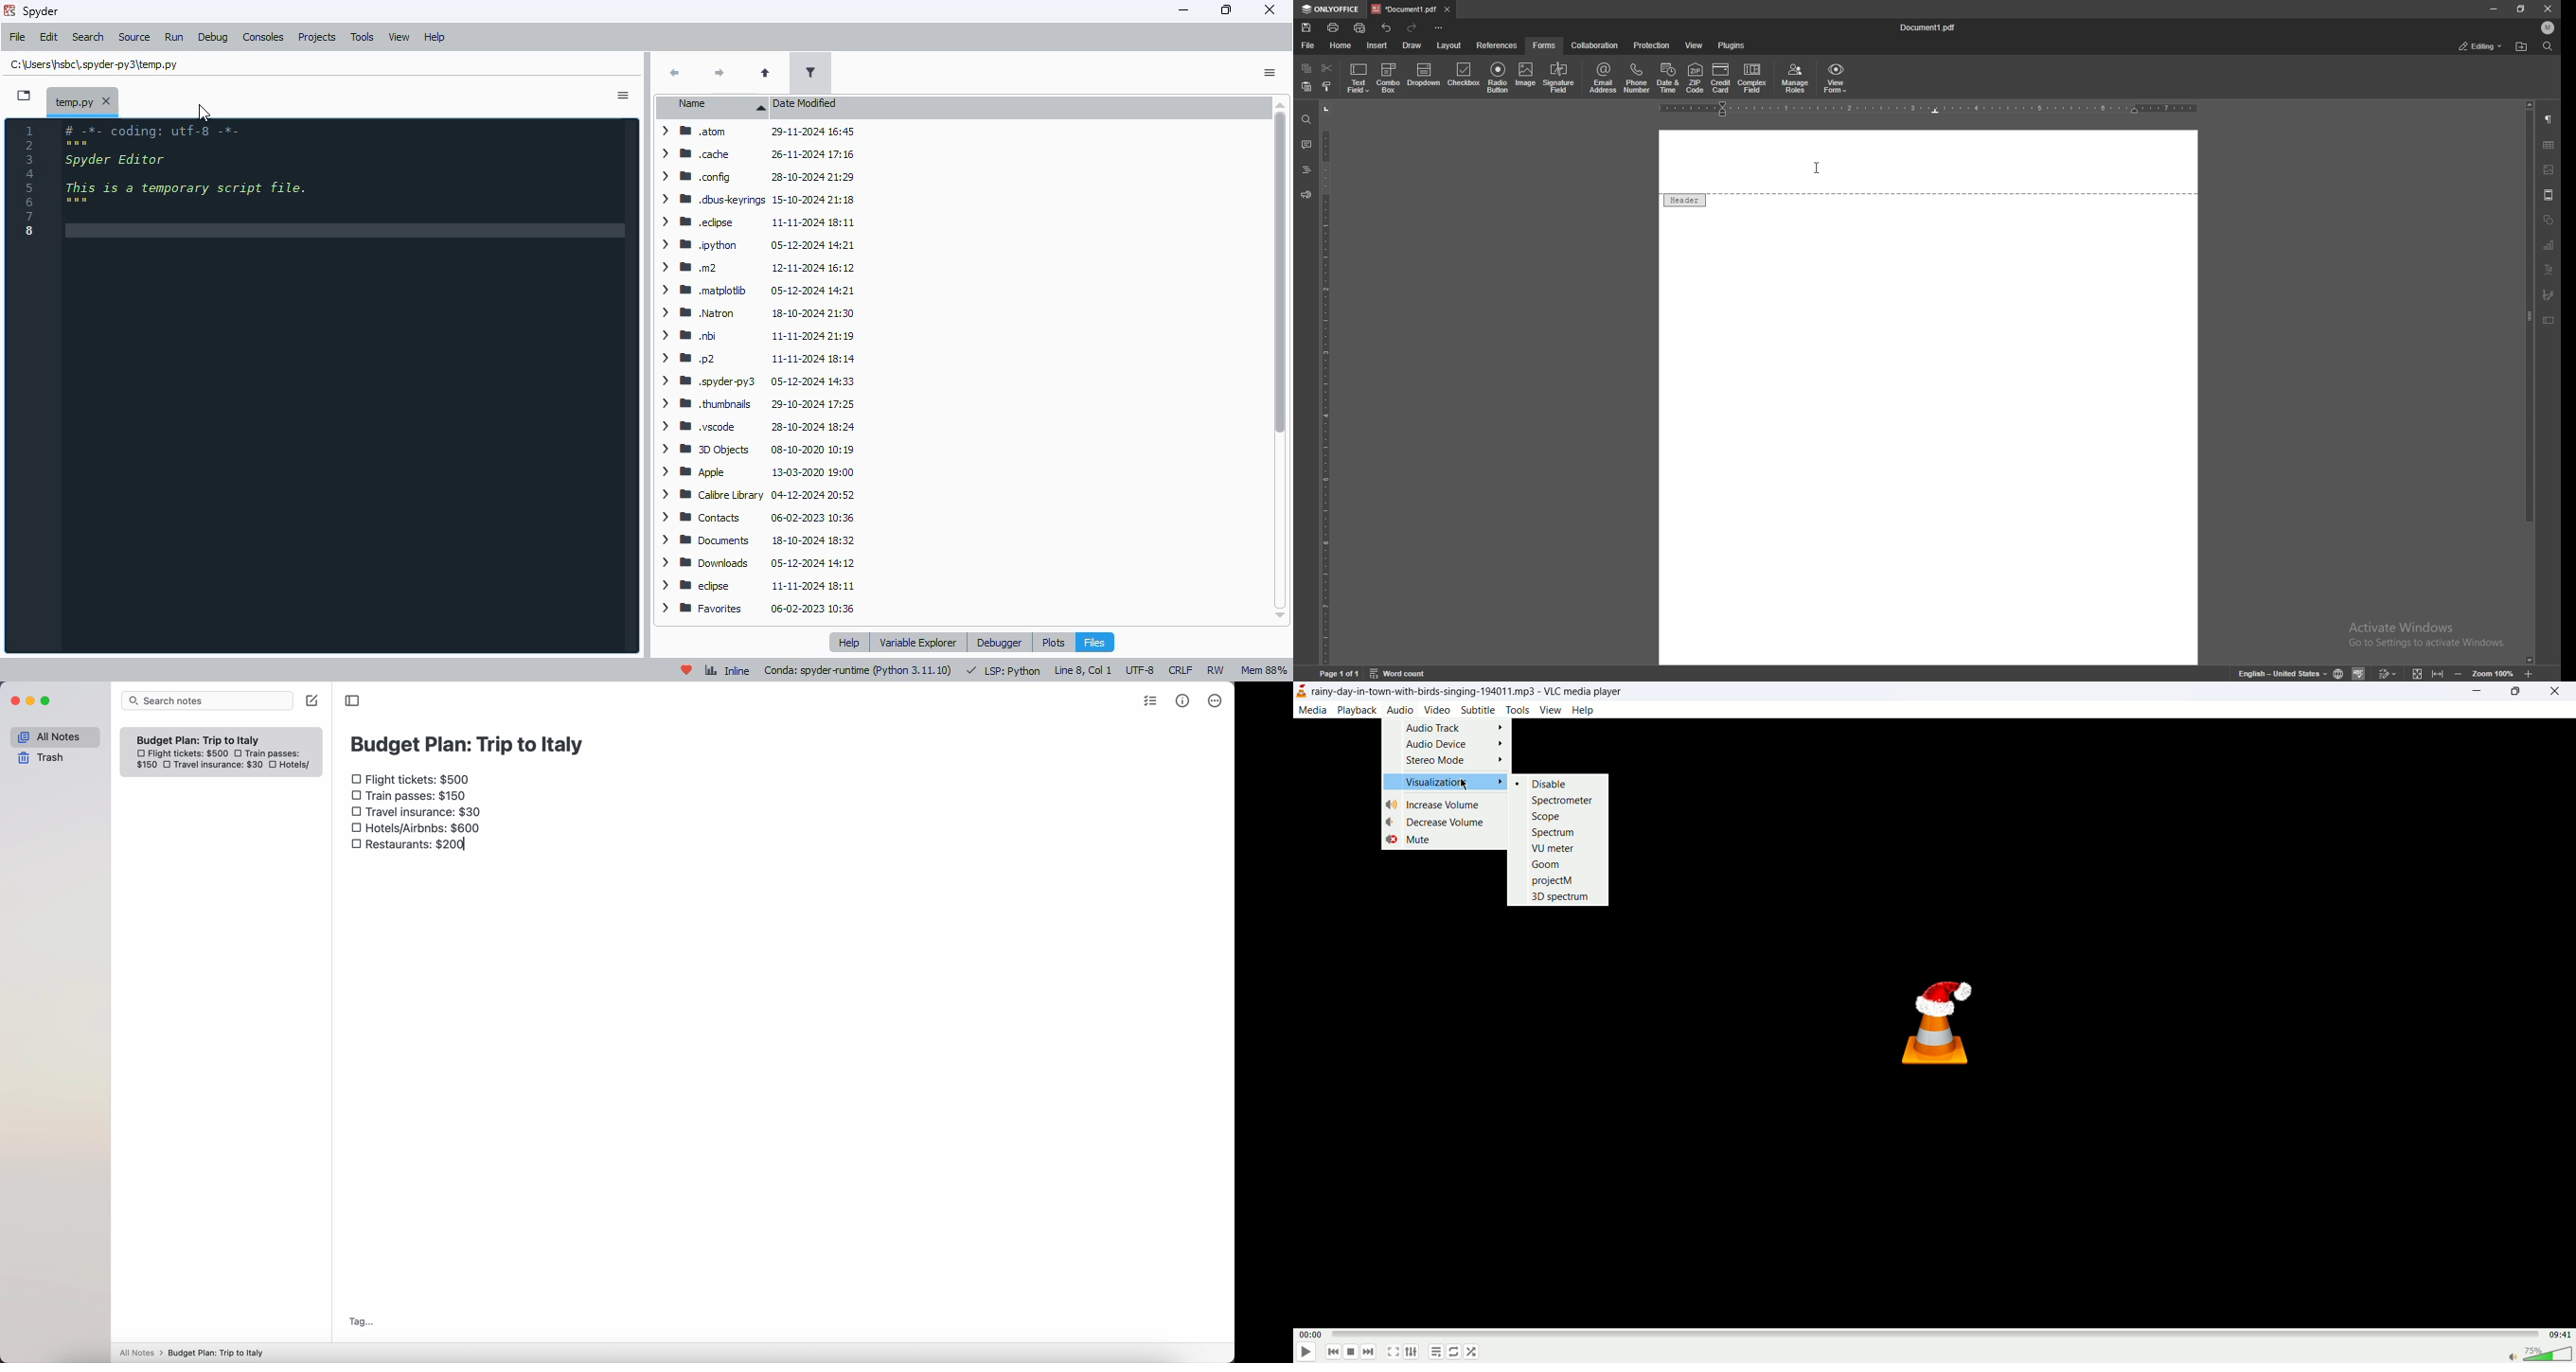  What do you see at coordinates (1684, 199) in the screenshot?
I see `header` at bounding box center [1684, 199].